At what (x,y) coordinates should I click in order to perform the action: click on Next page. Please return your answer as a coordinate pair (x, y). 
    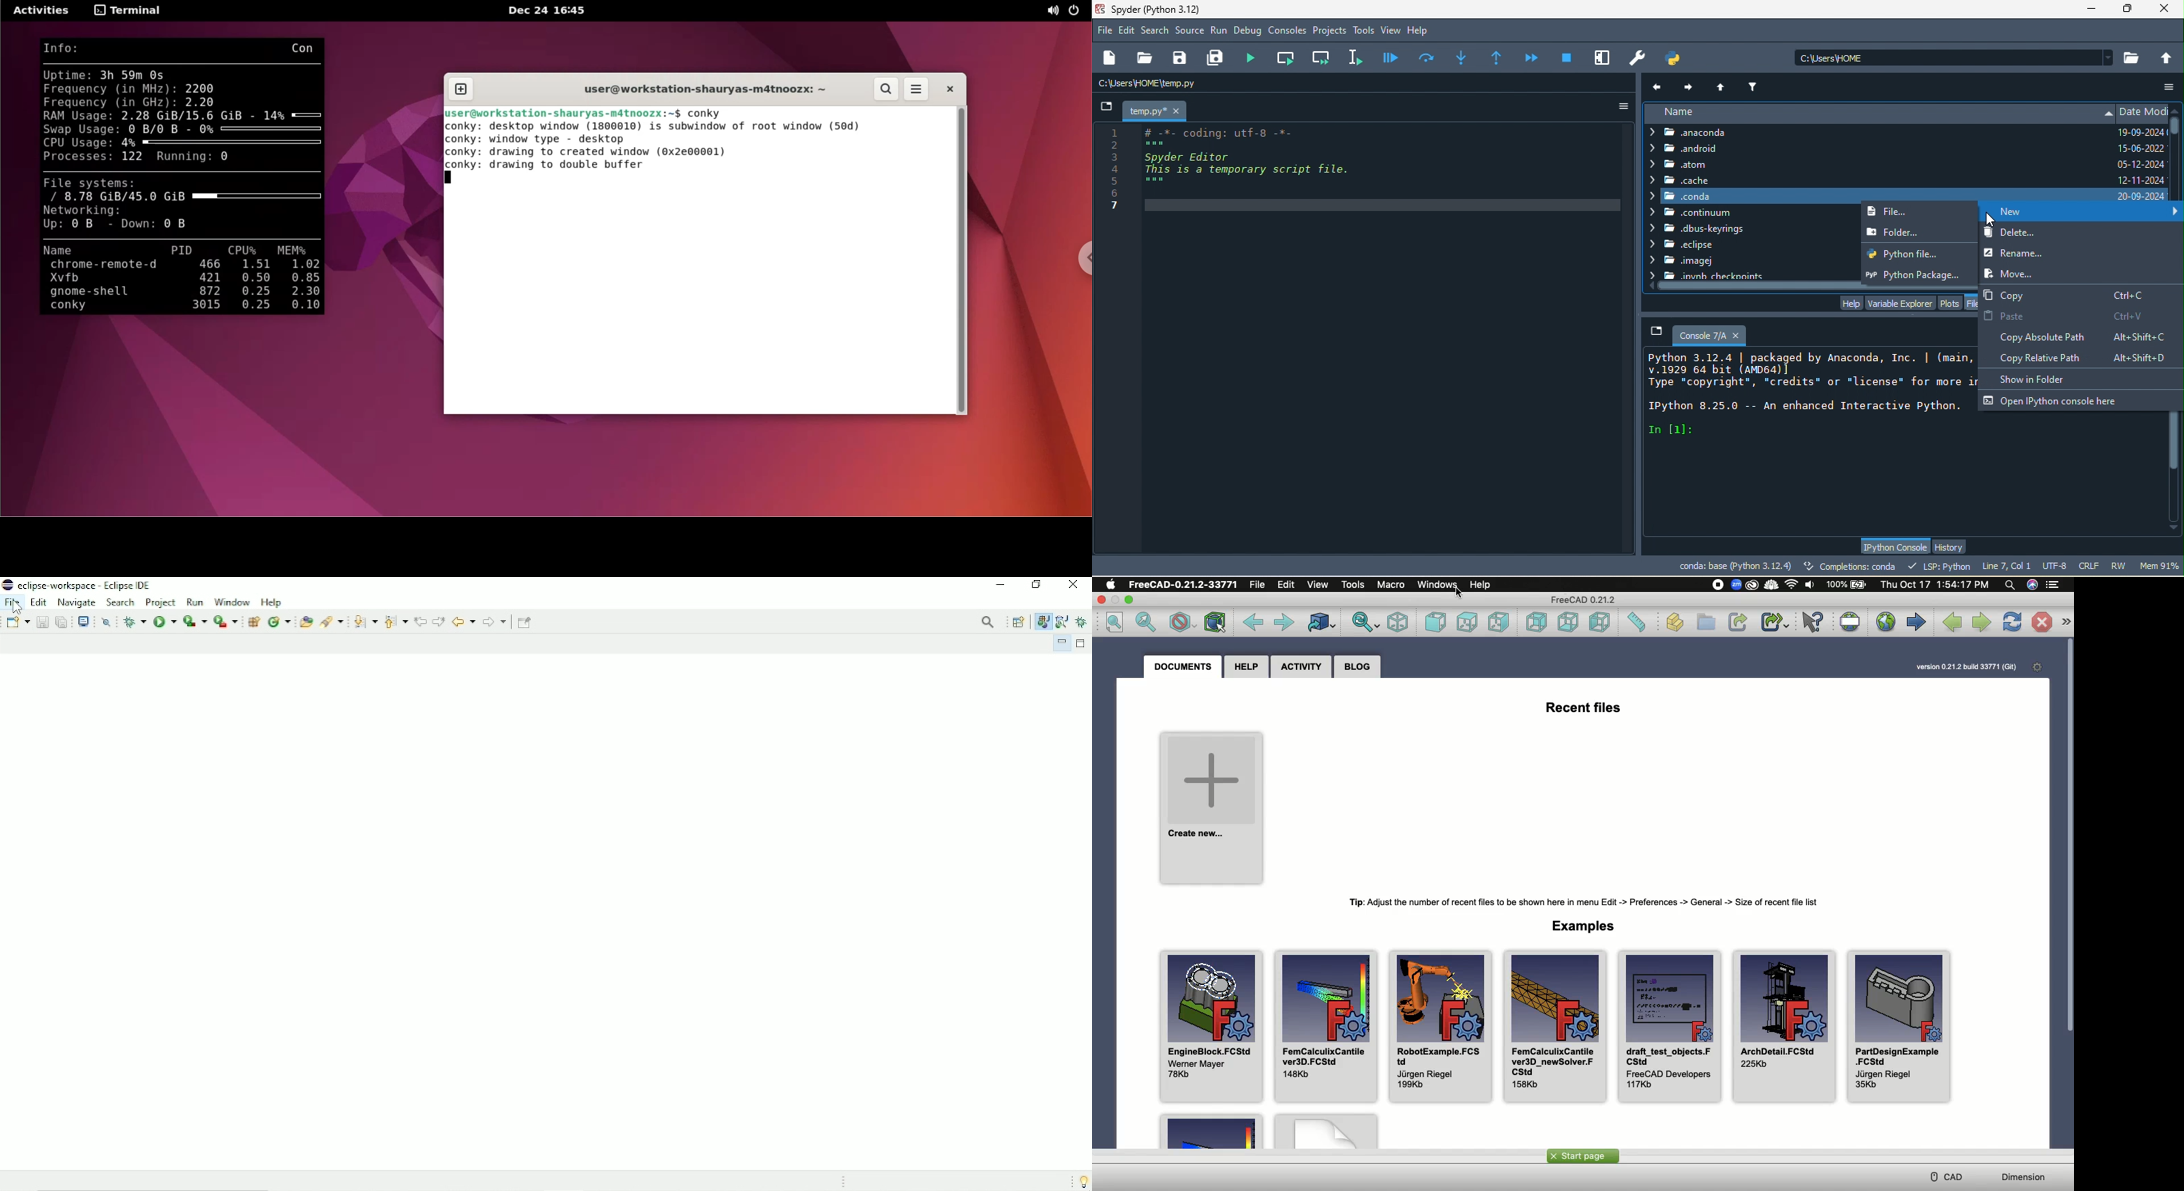
    Looking at the image, I should click on (1982, 622).